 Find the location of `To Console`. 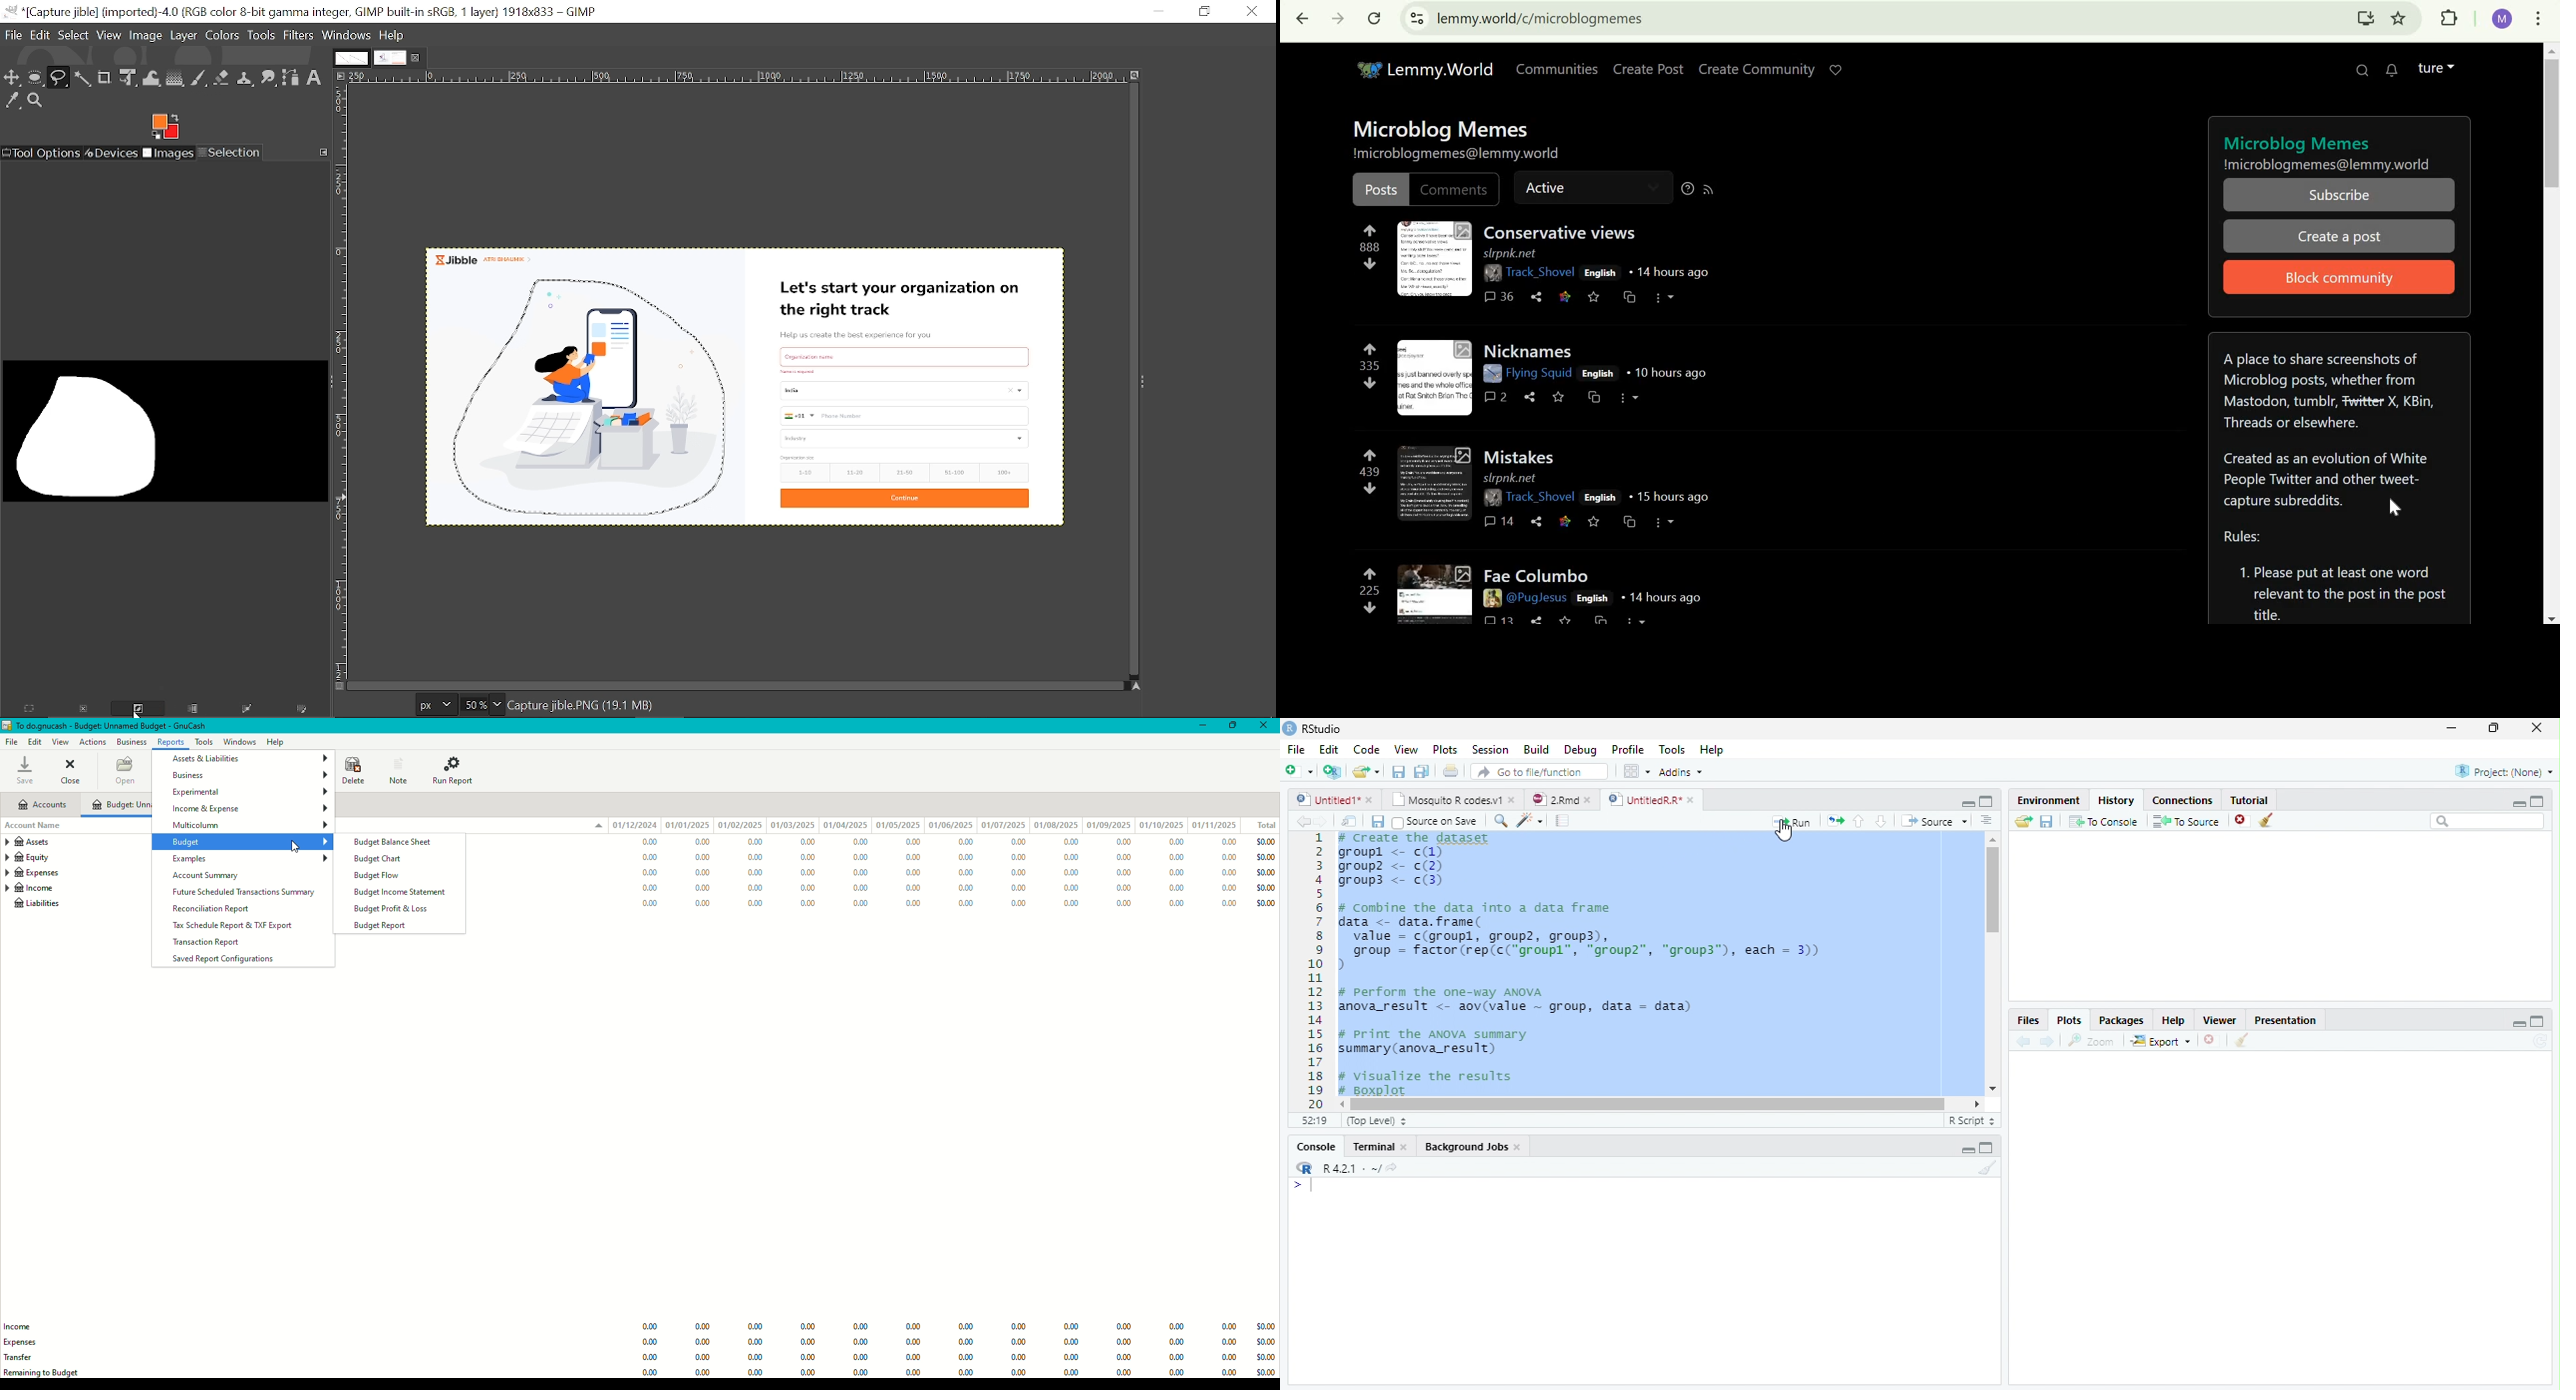

To Console is located at coordinates (2104, 821).